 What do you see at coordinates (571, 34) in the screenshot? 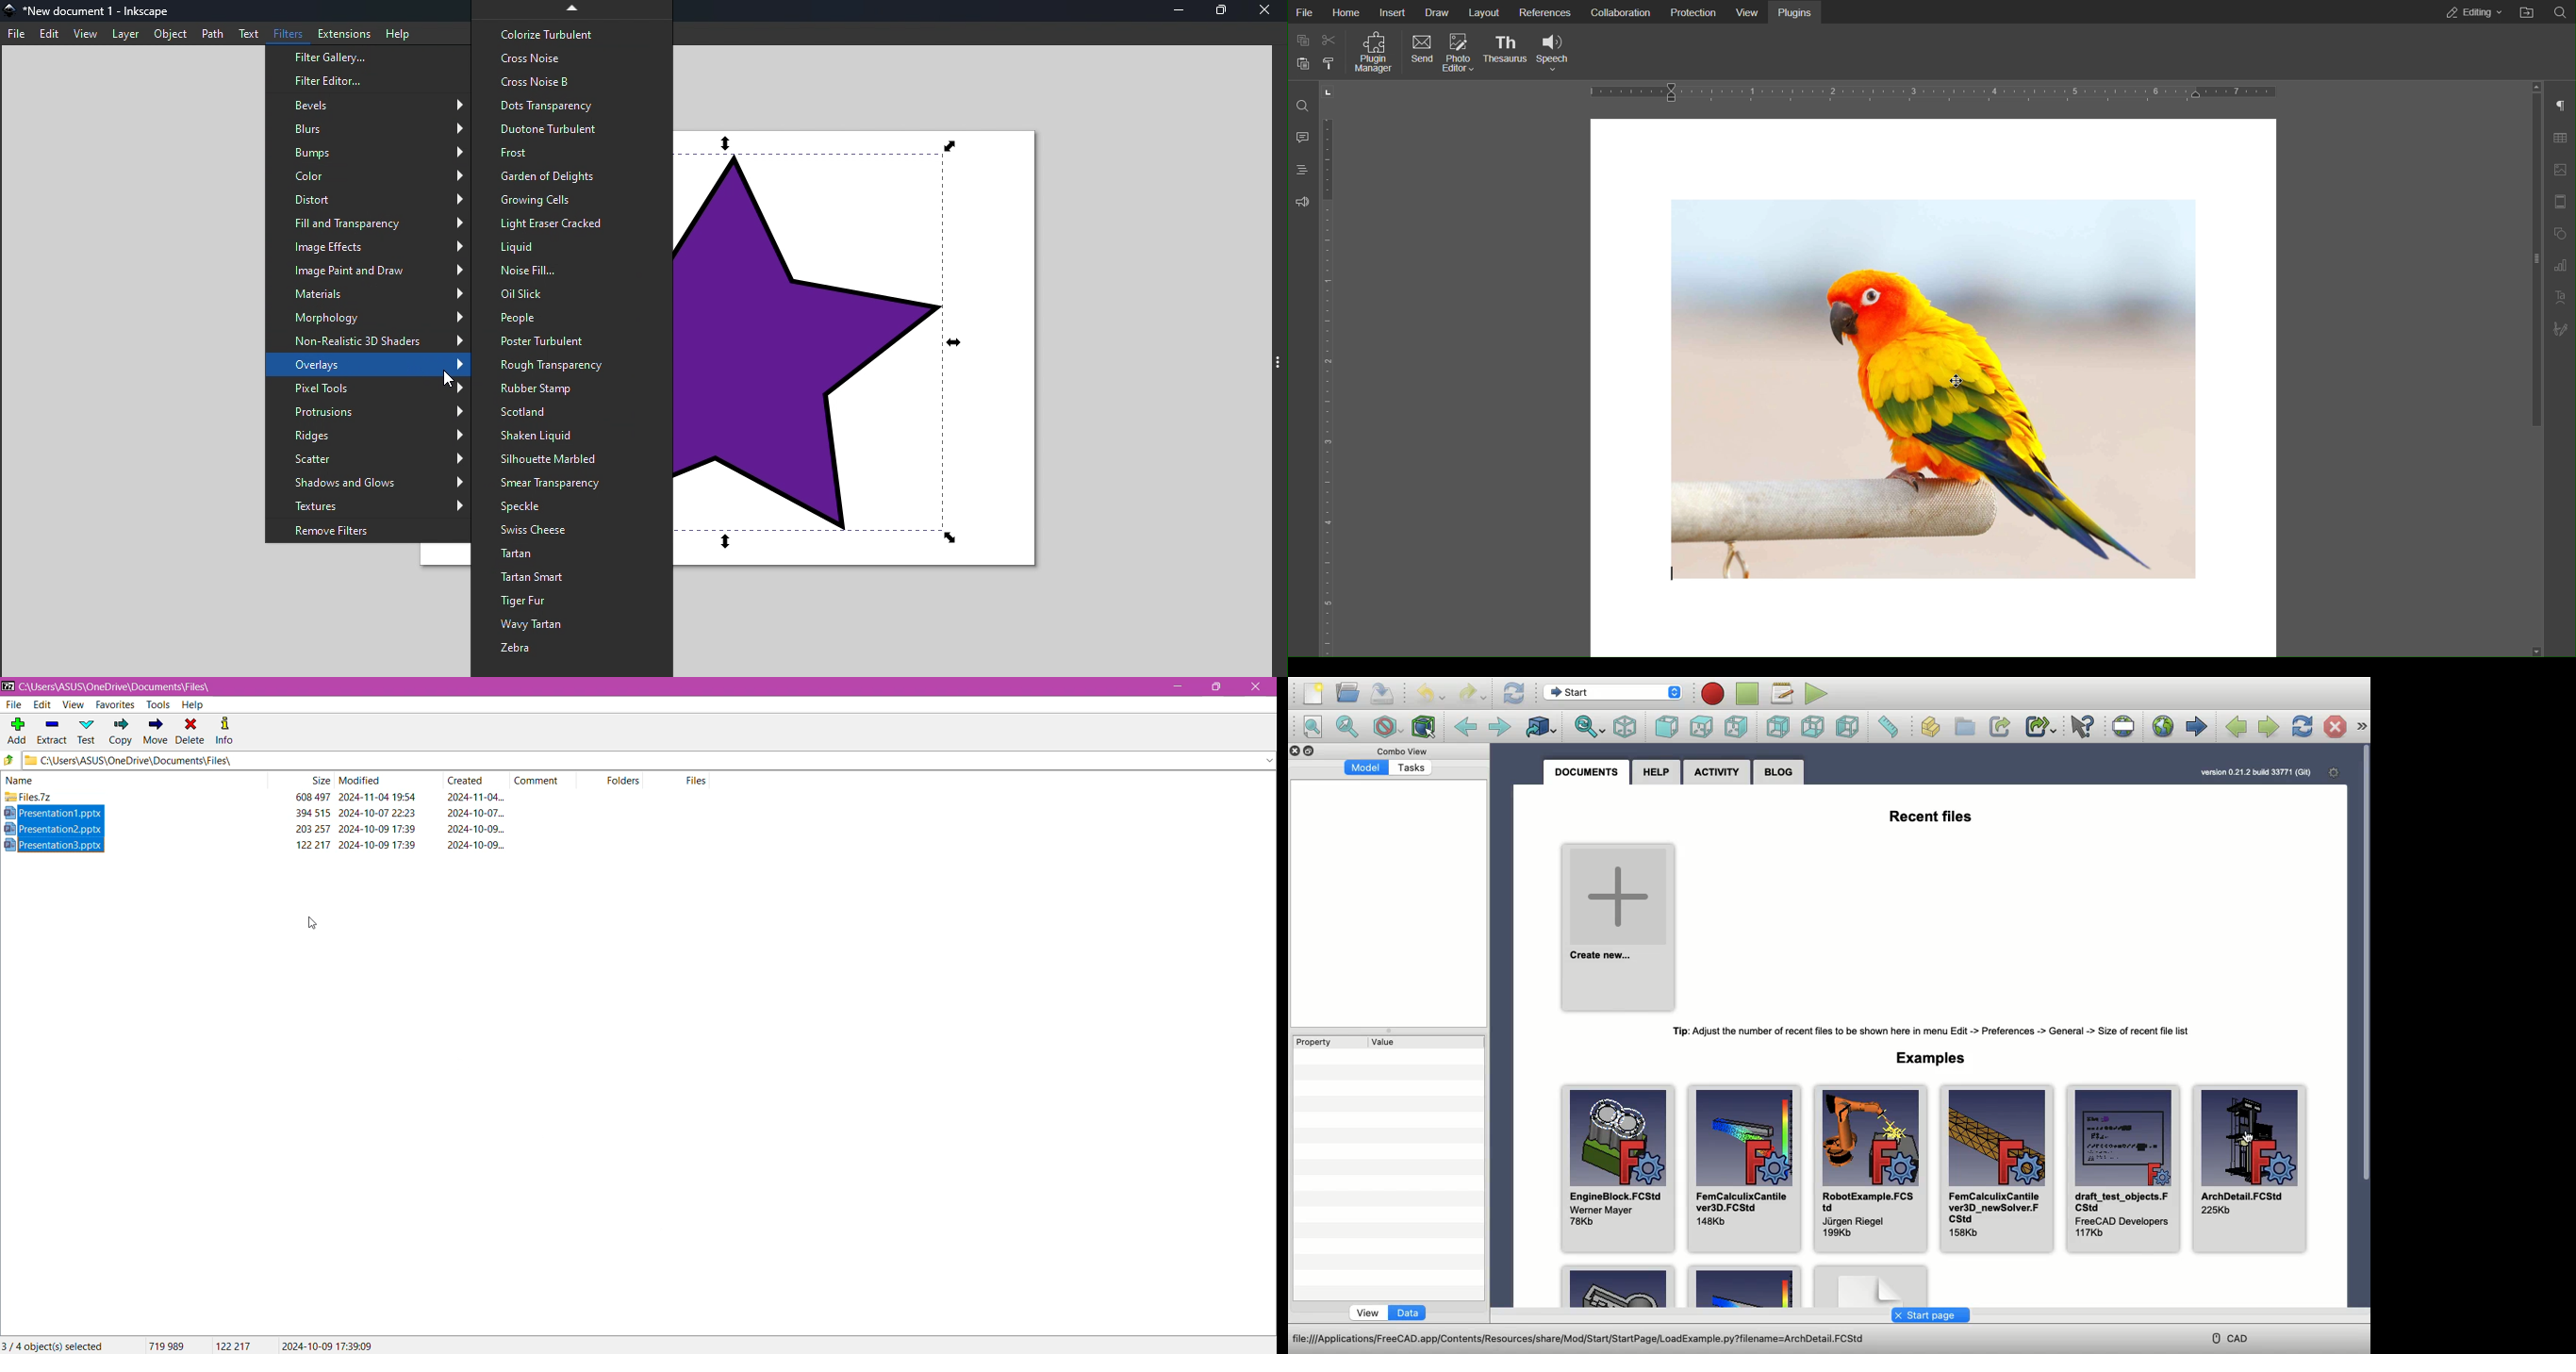
I see `Colorize turbulent ` at bounding box center [571, 34].